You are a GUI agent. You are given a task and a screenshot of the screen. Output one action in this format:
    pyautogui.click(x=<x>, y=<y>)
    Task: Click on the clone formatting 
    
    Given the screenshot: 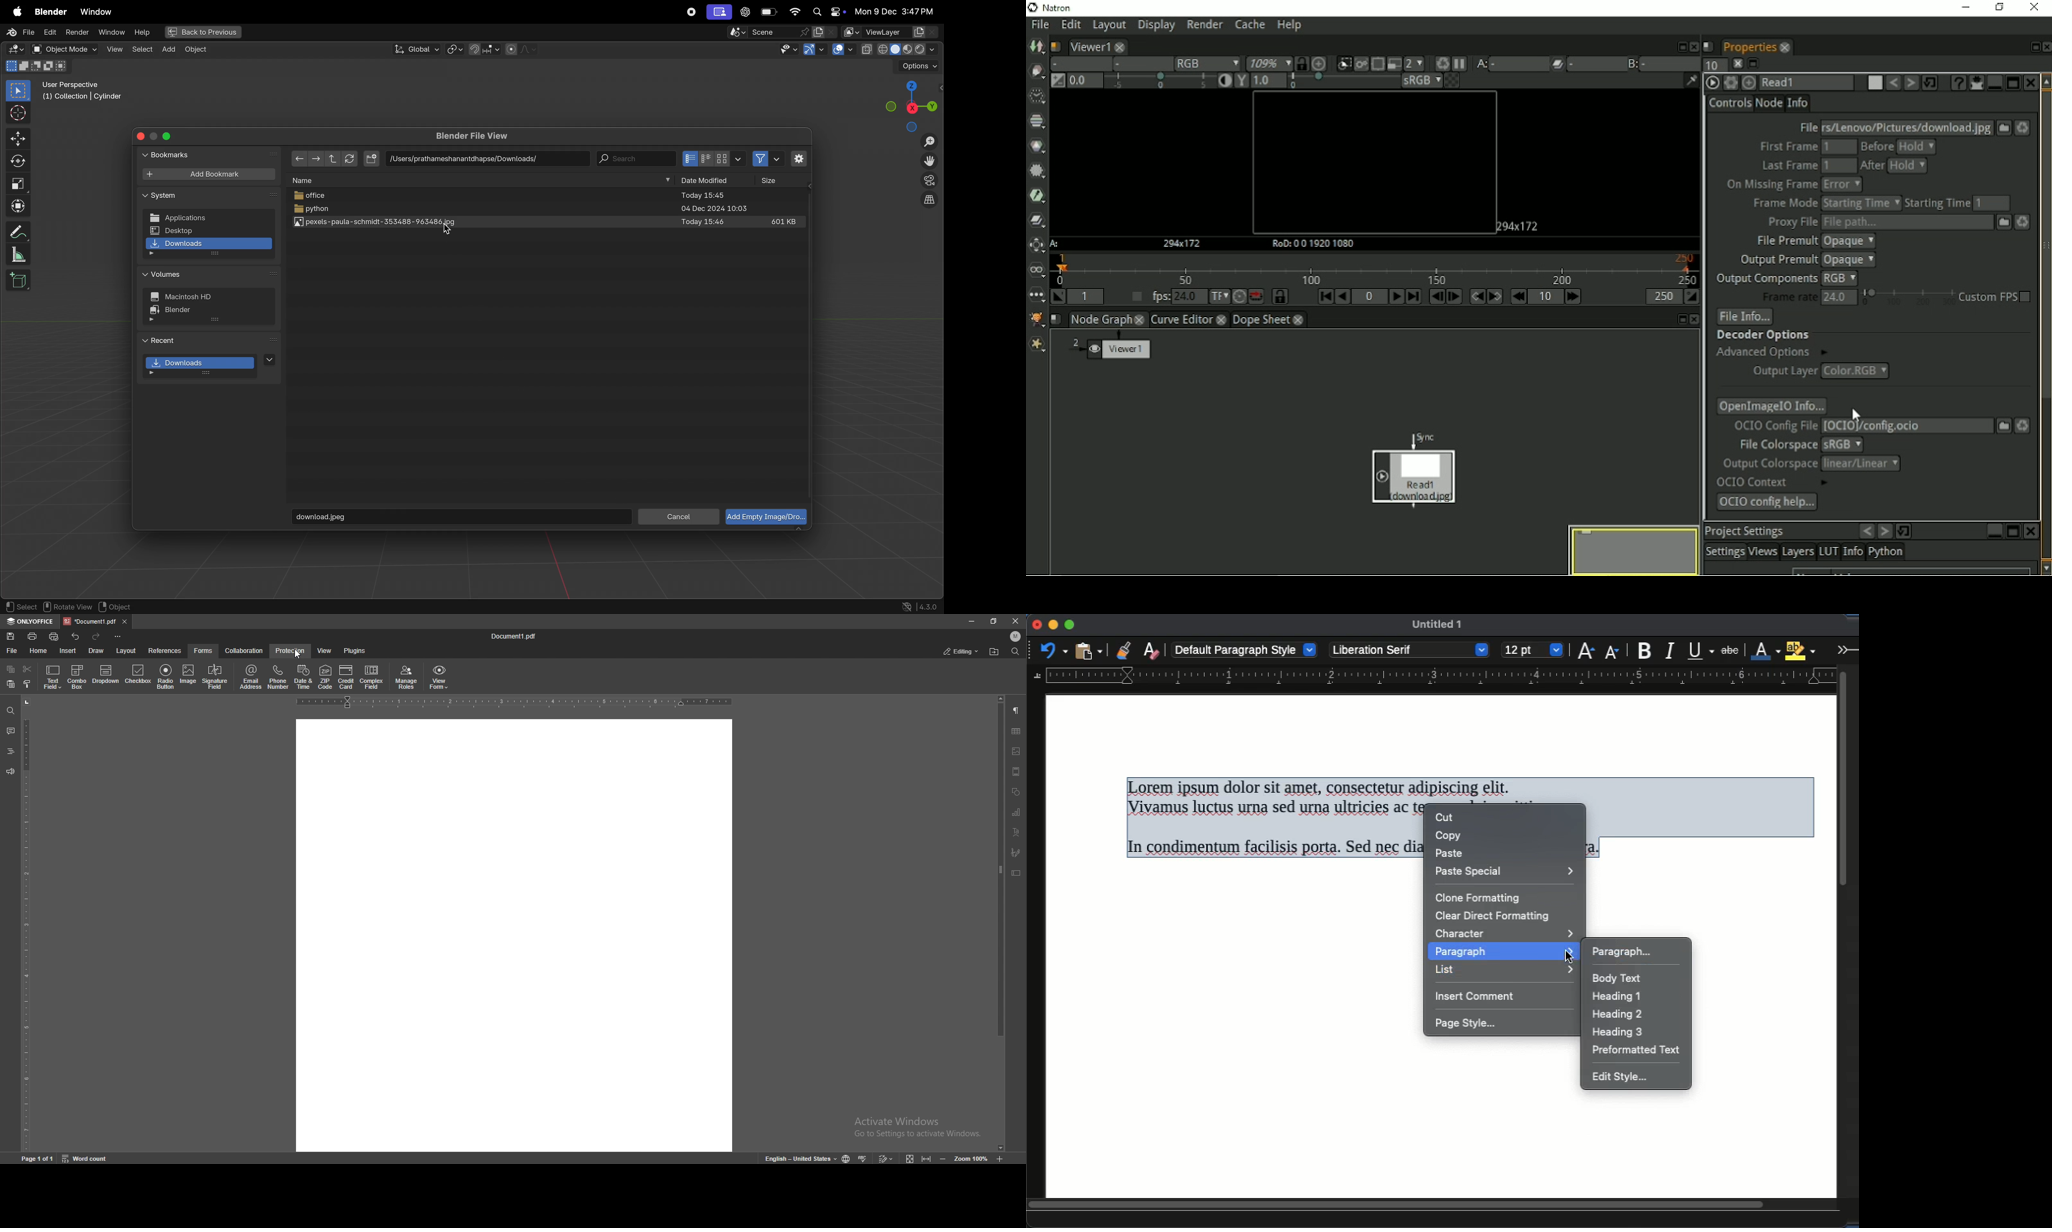 What is the action you would take?
    pyautogui.click(x=1480, y=900)
    